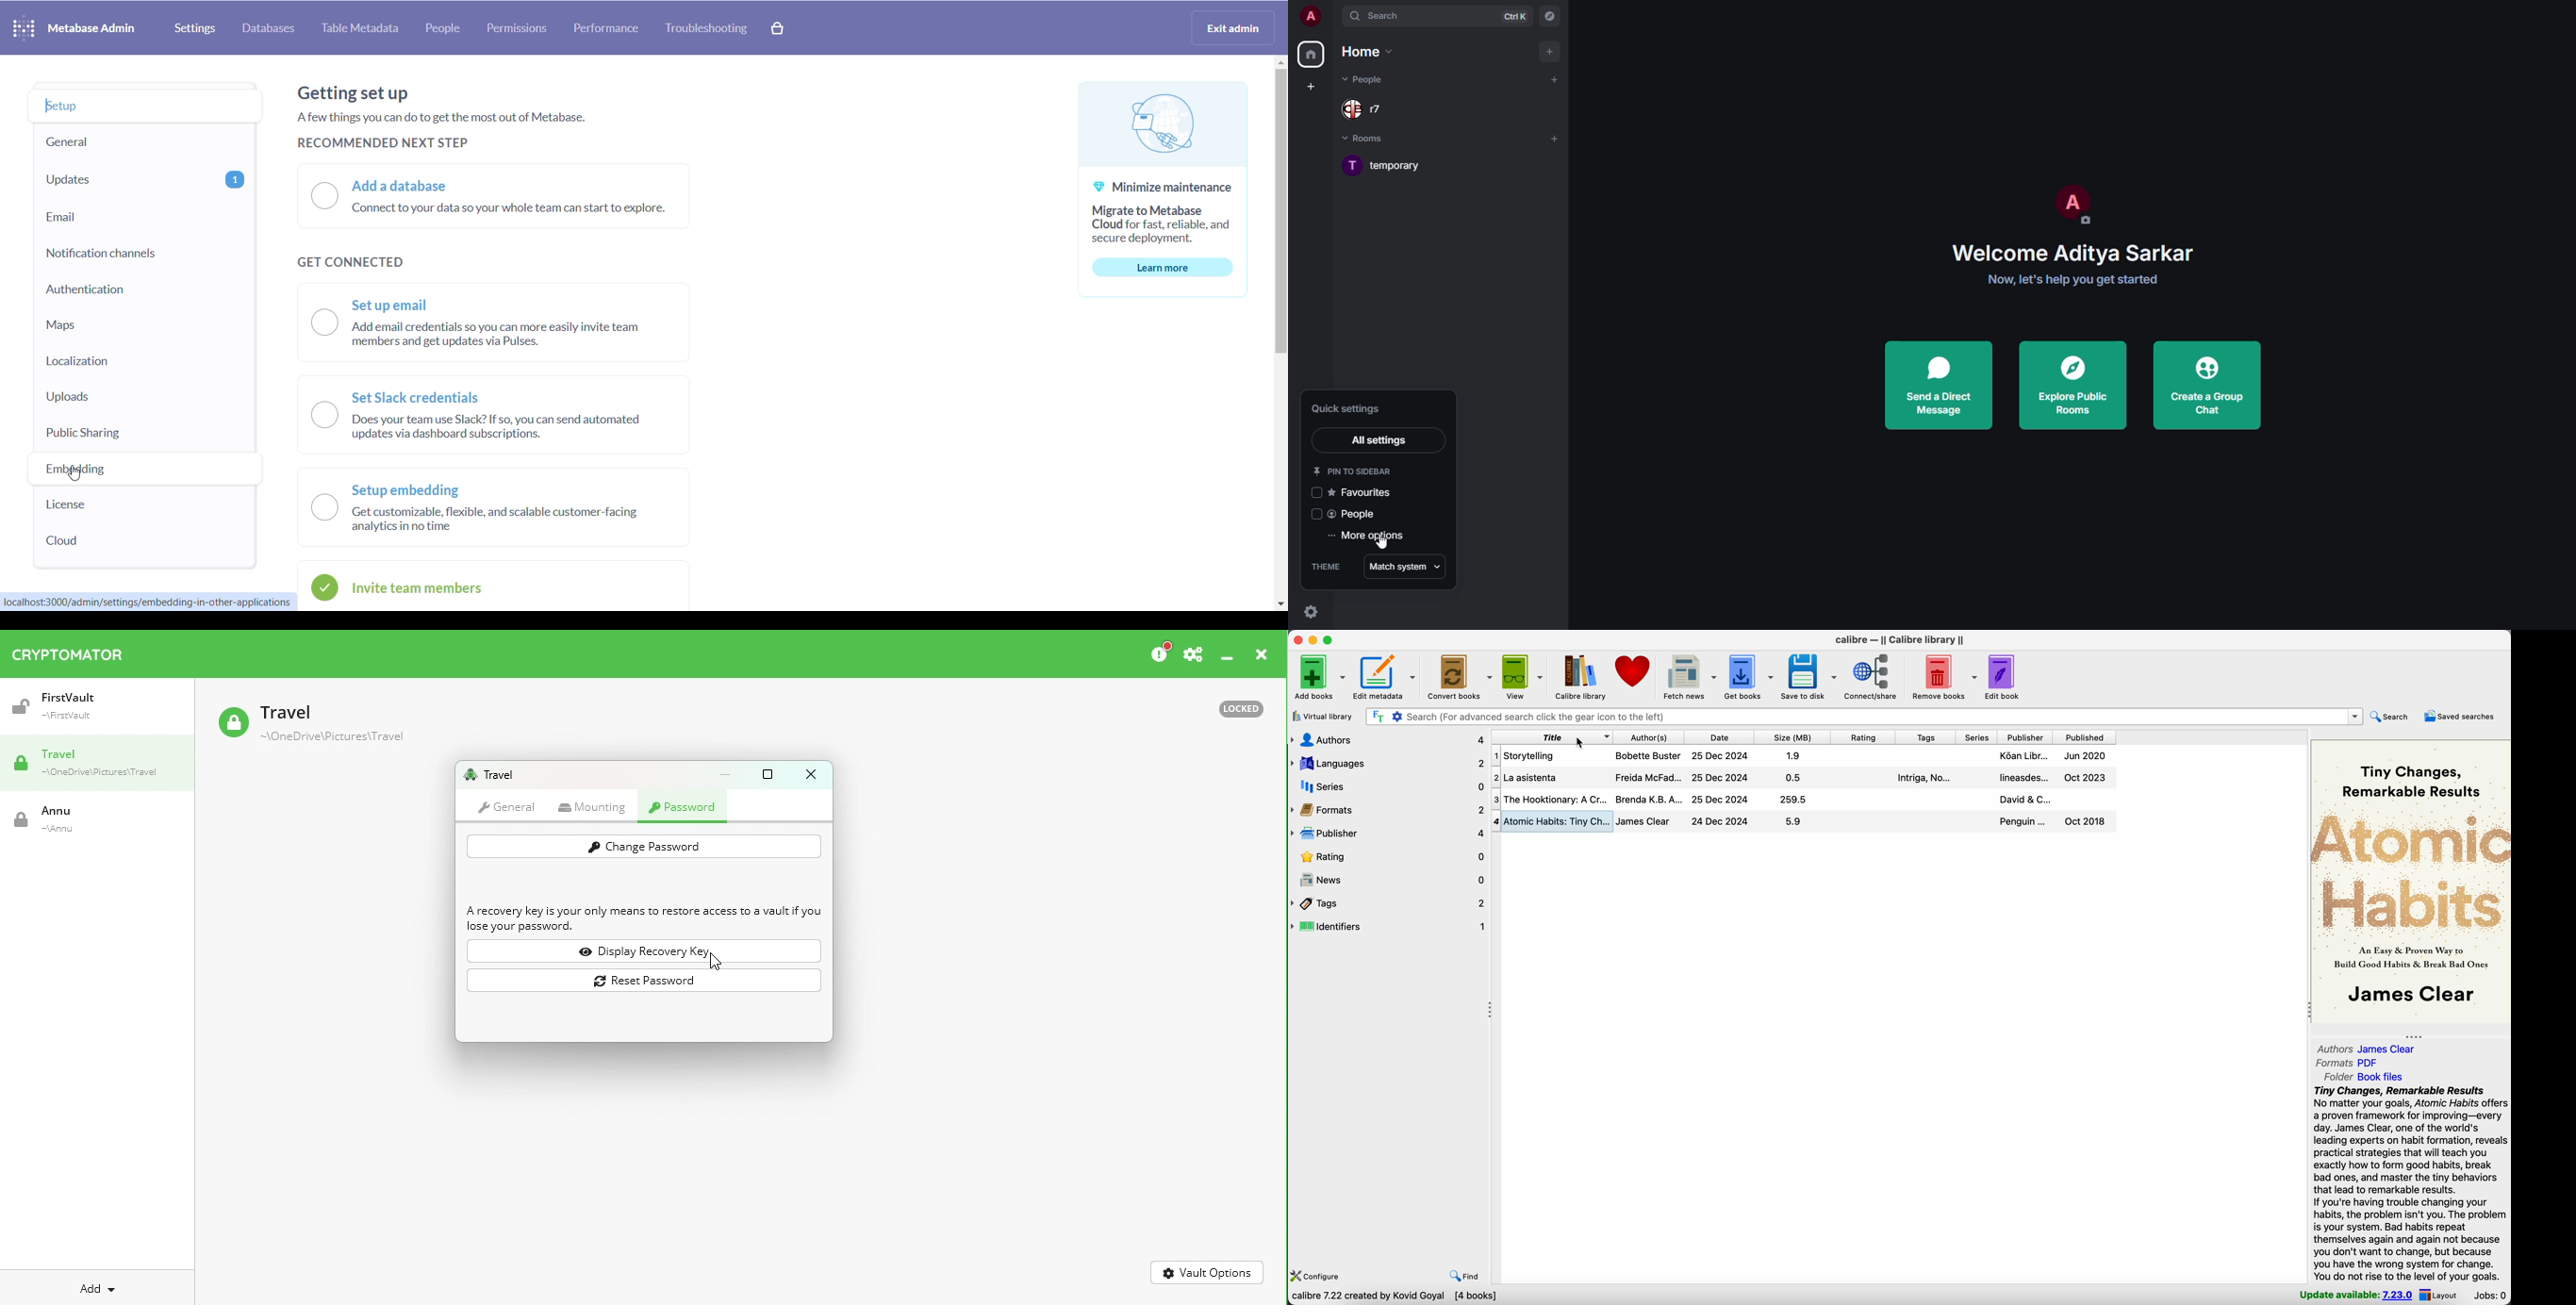 The height and width of the screenshot is (1316, 2576). What do you see at coordinates (514, 28) in the screenshot?
I see `permissions` at bounding box center [514, 28].